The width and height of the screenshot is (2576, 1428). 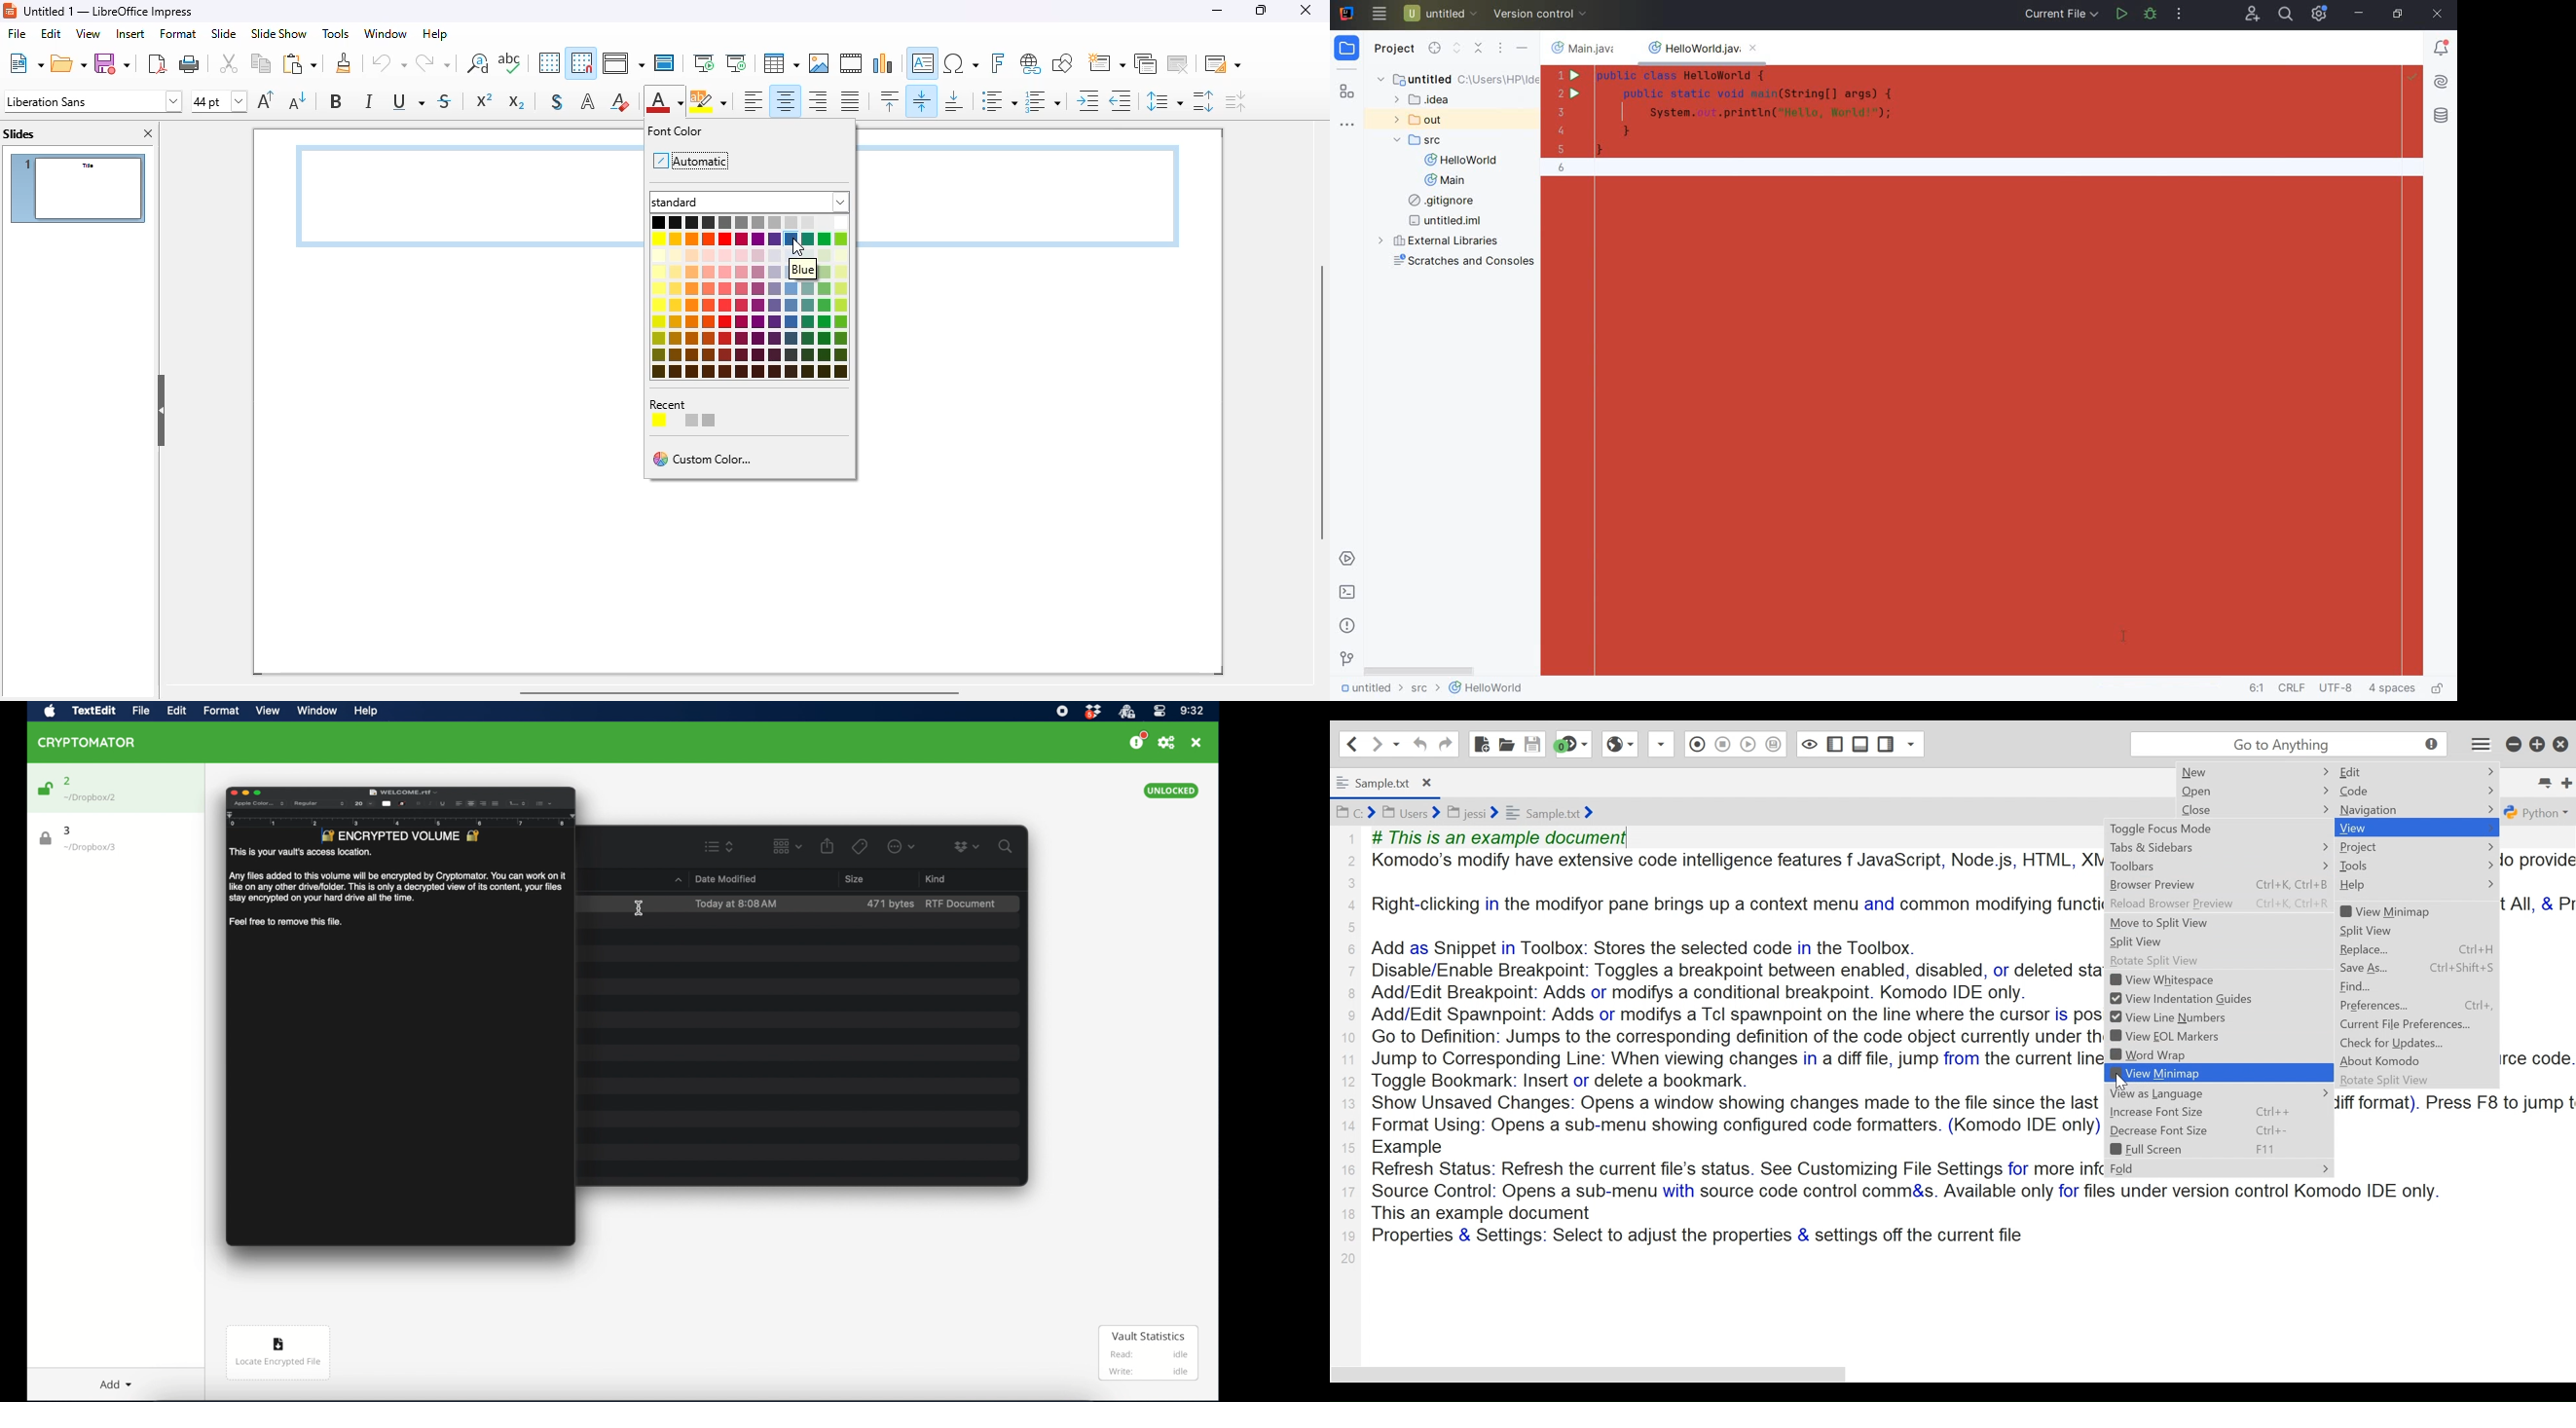 I want to click on Add dropdown, so click(x=120, y=1383).